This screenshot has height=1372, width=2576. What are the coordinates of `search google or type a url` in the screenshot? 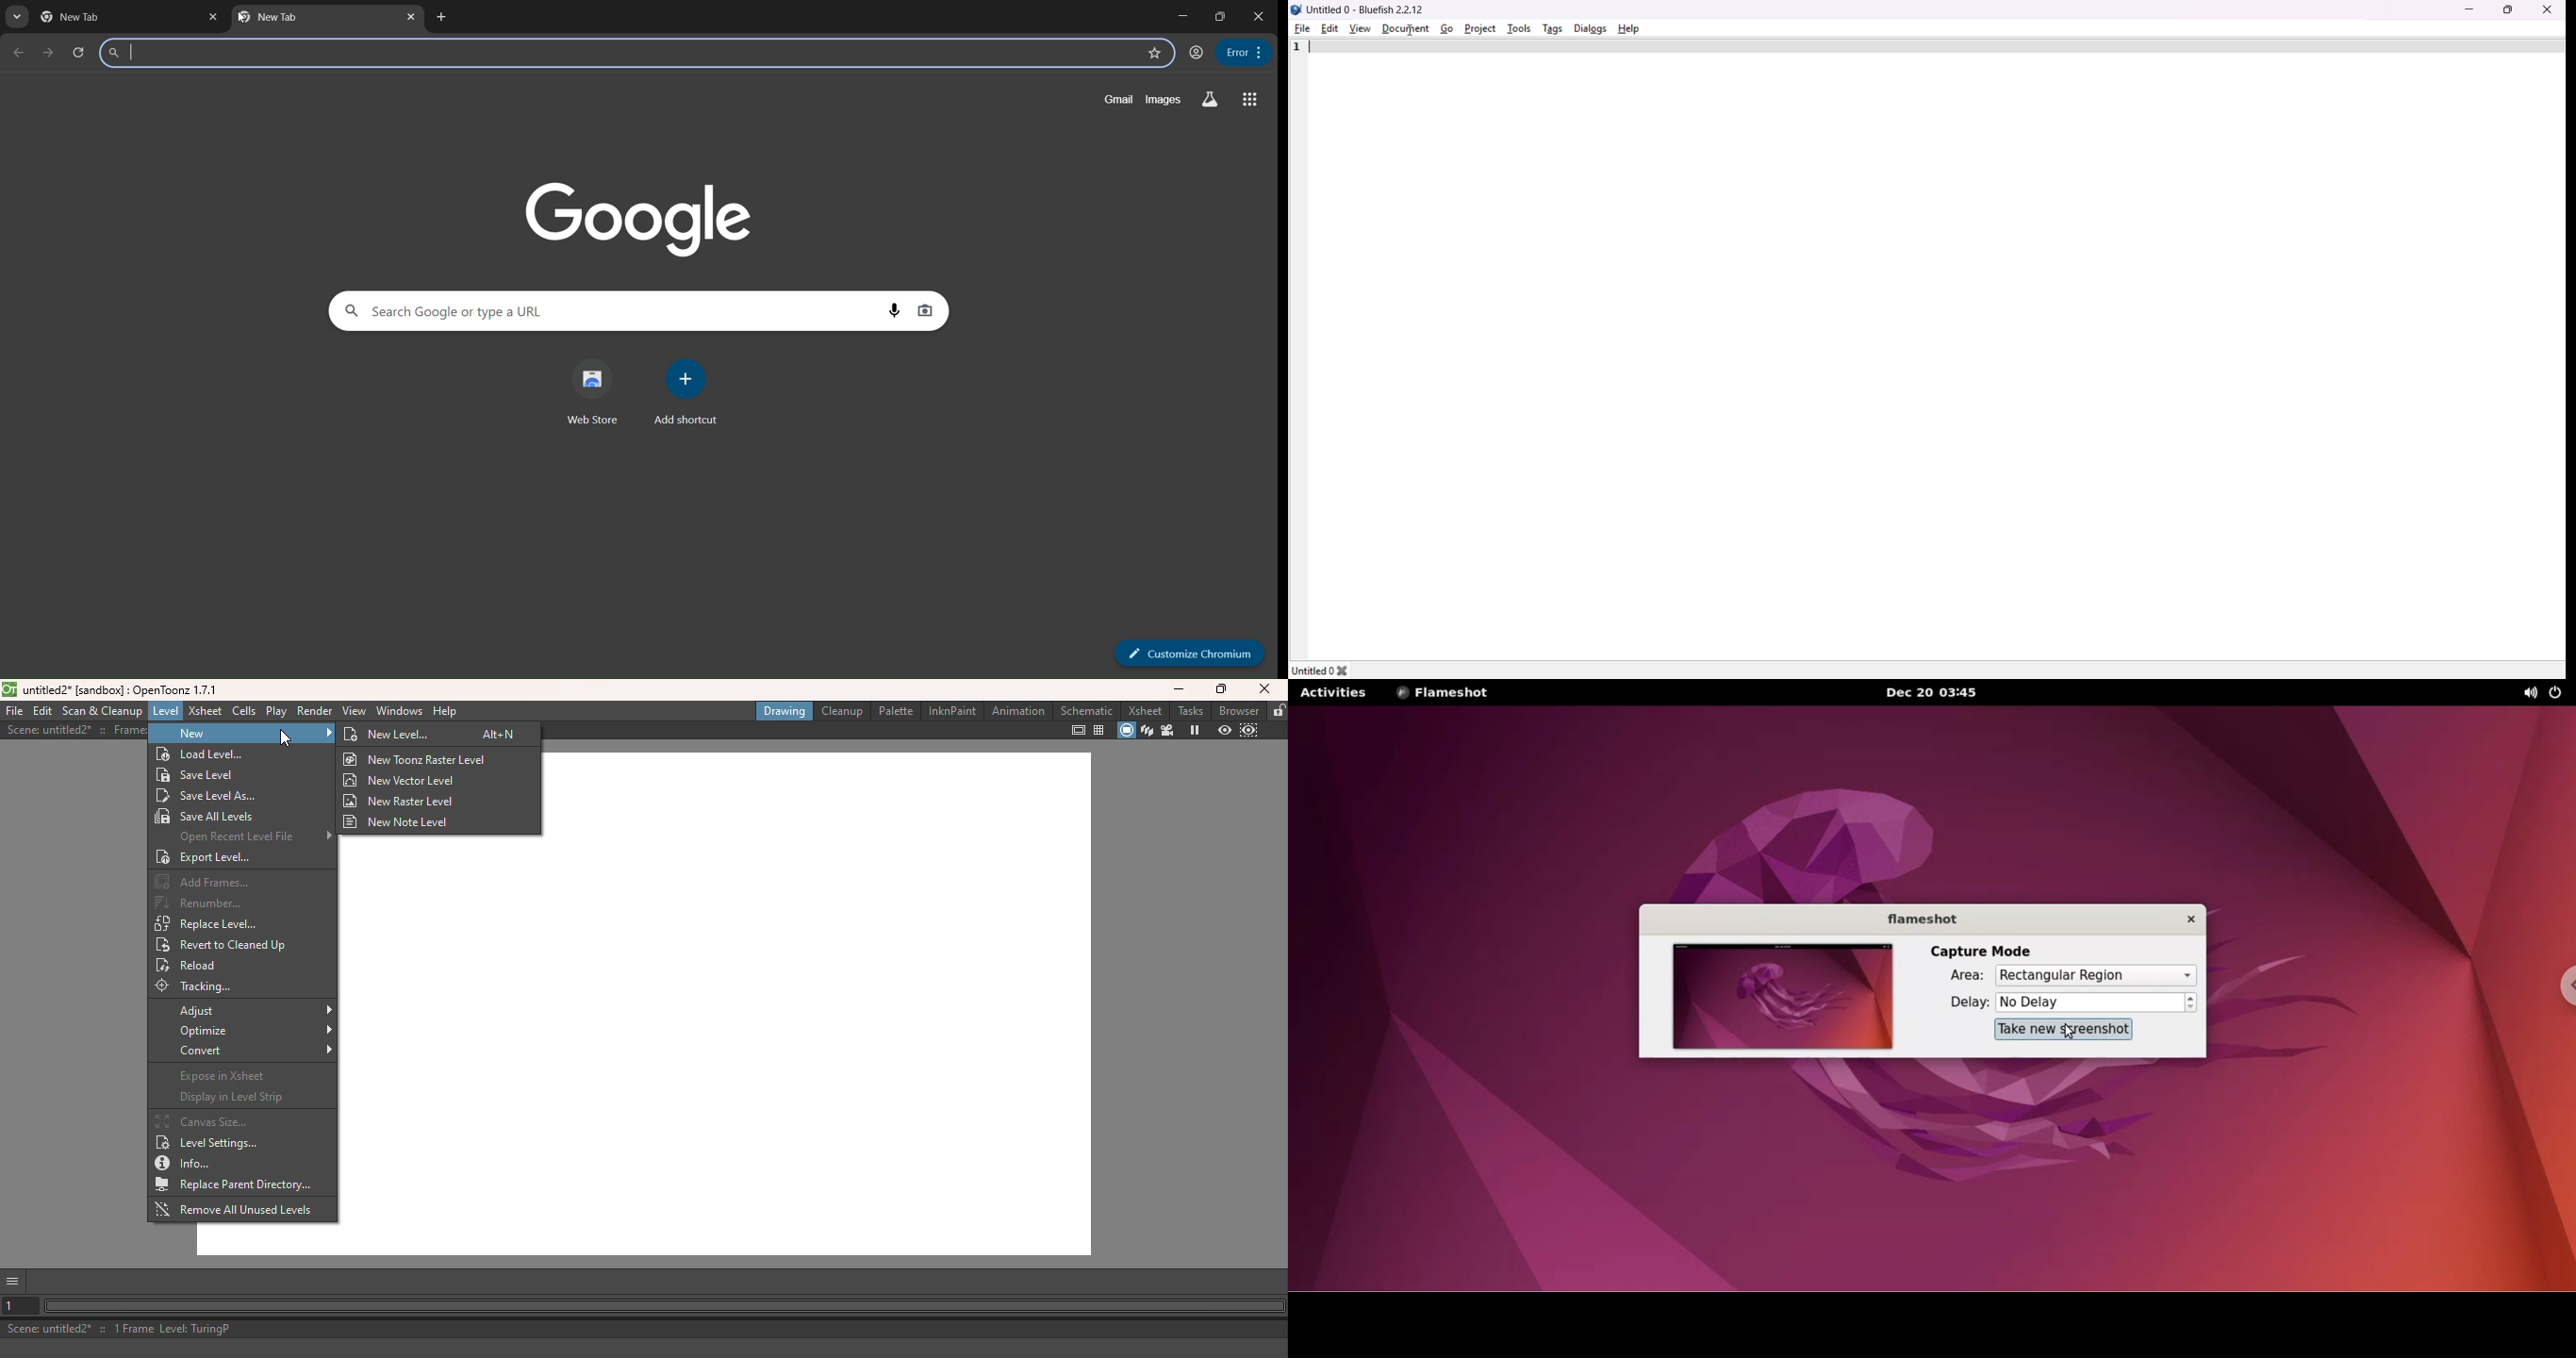 It's located at (608, 311).